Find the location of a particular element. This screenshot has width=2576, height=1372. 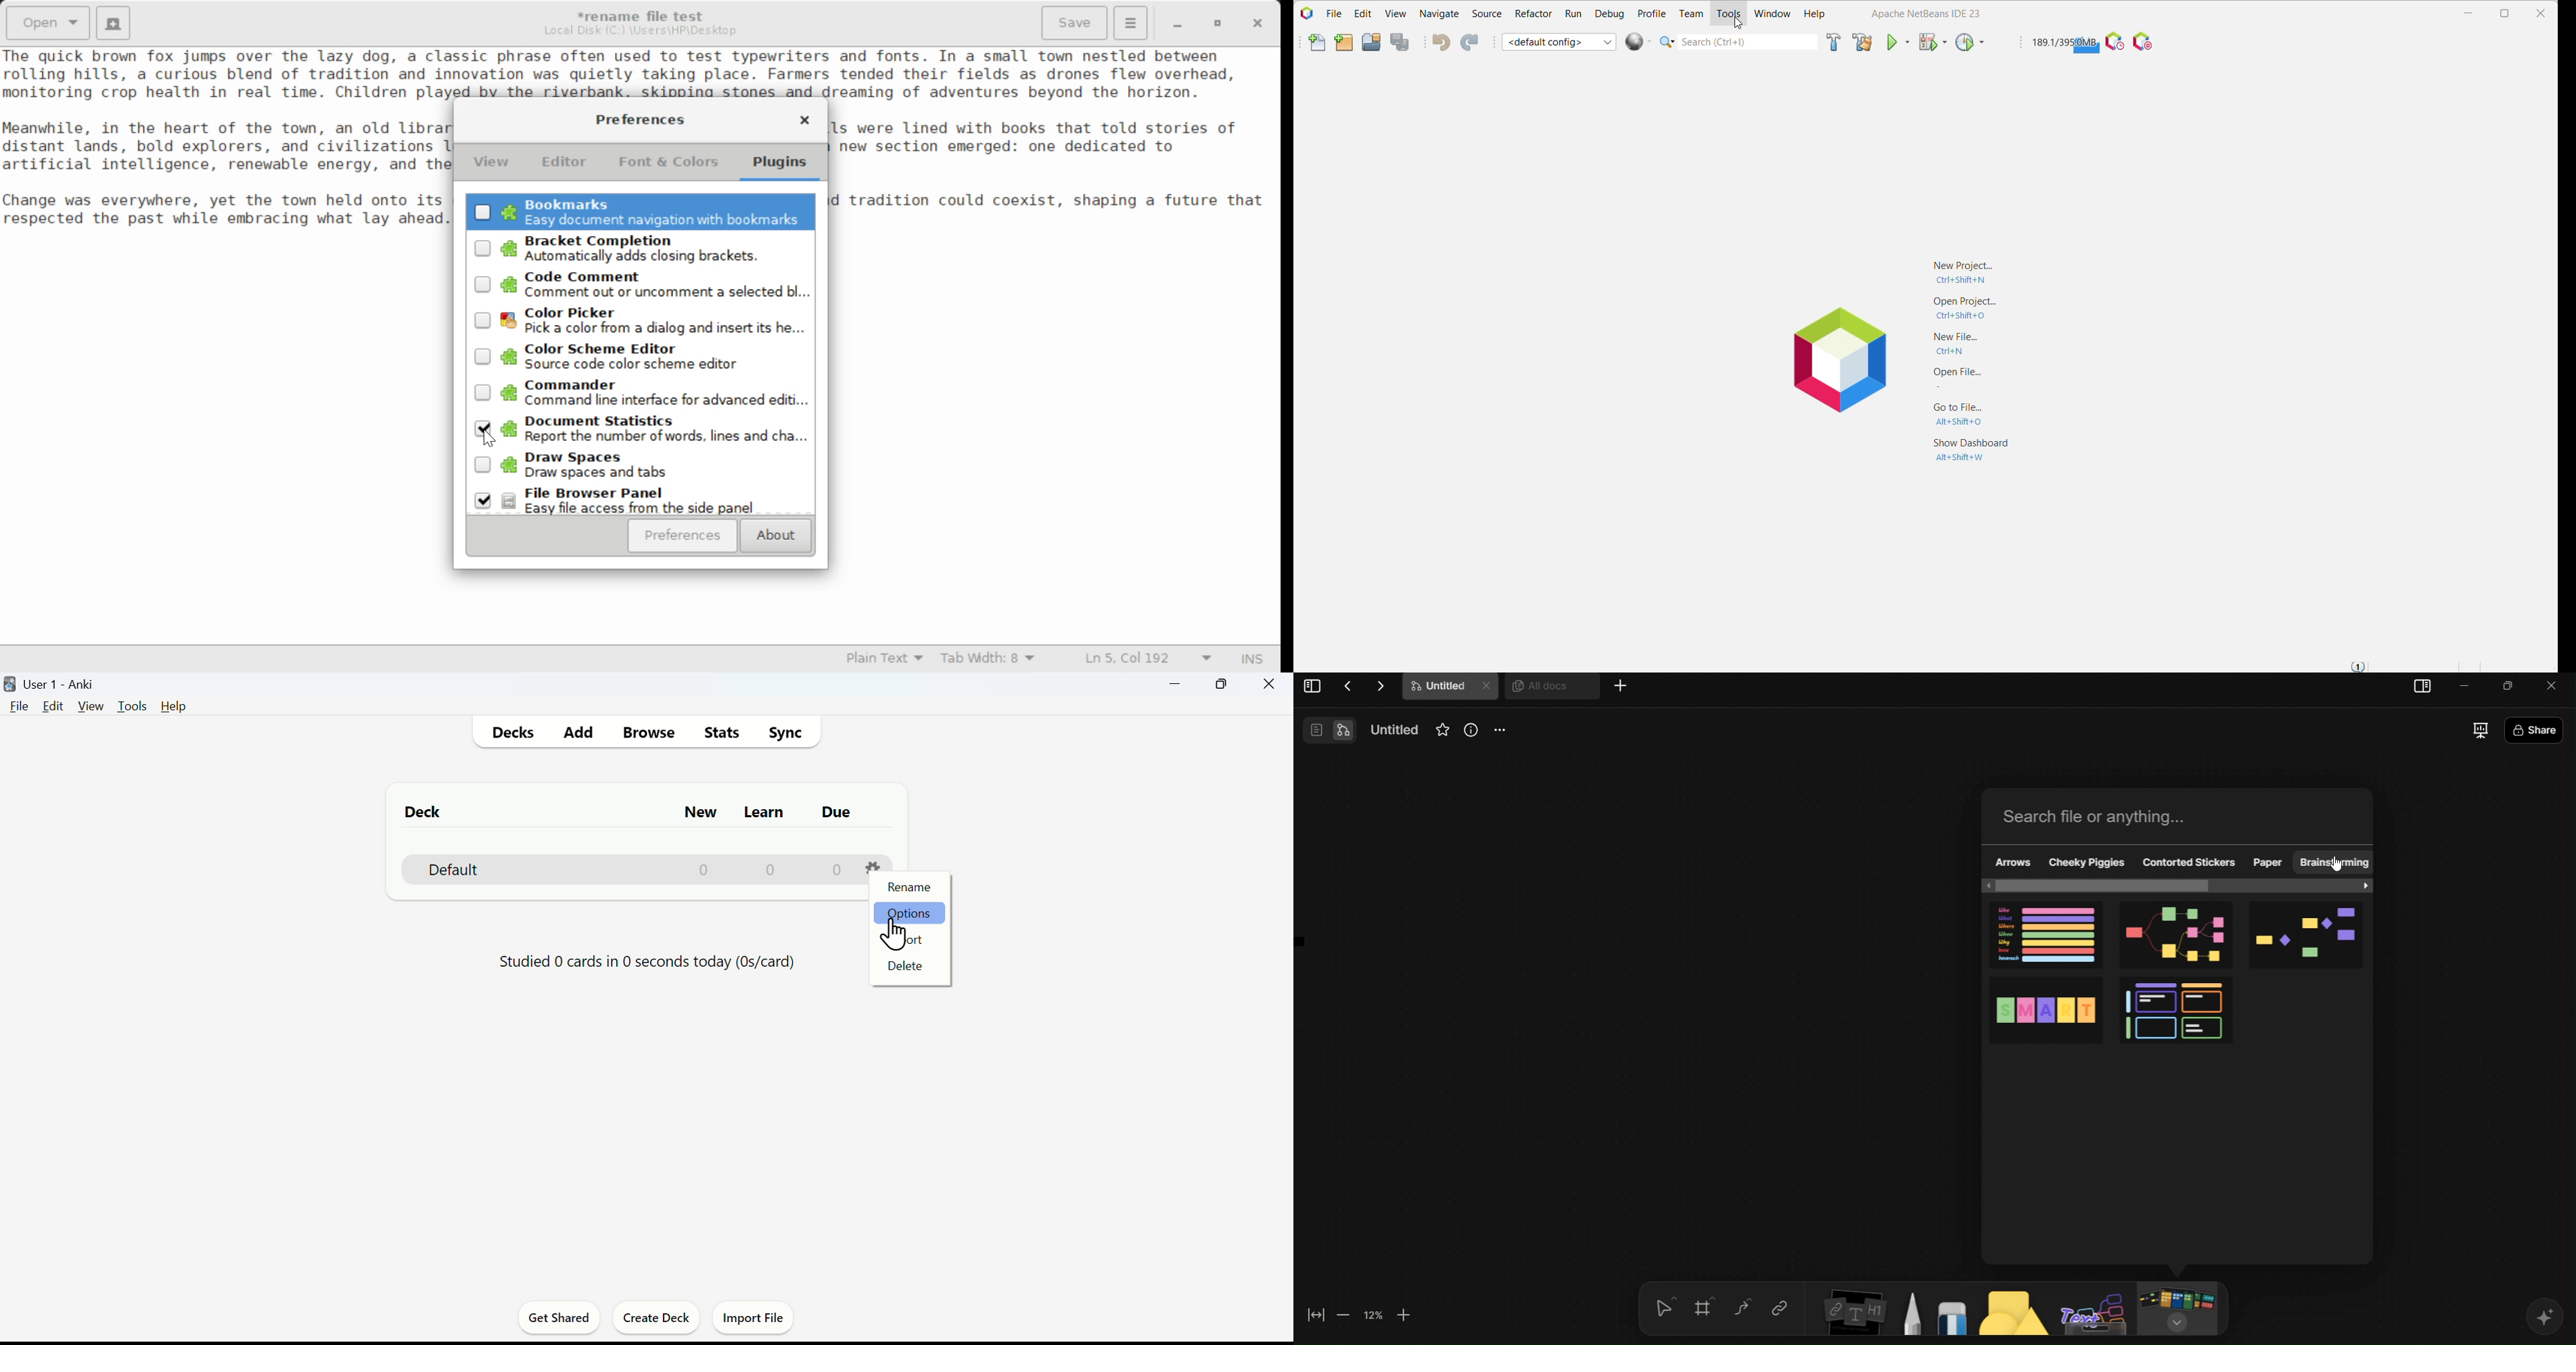

Eraser Tool is located at coordinates (1952, 1313).